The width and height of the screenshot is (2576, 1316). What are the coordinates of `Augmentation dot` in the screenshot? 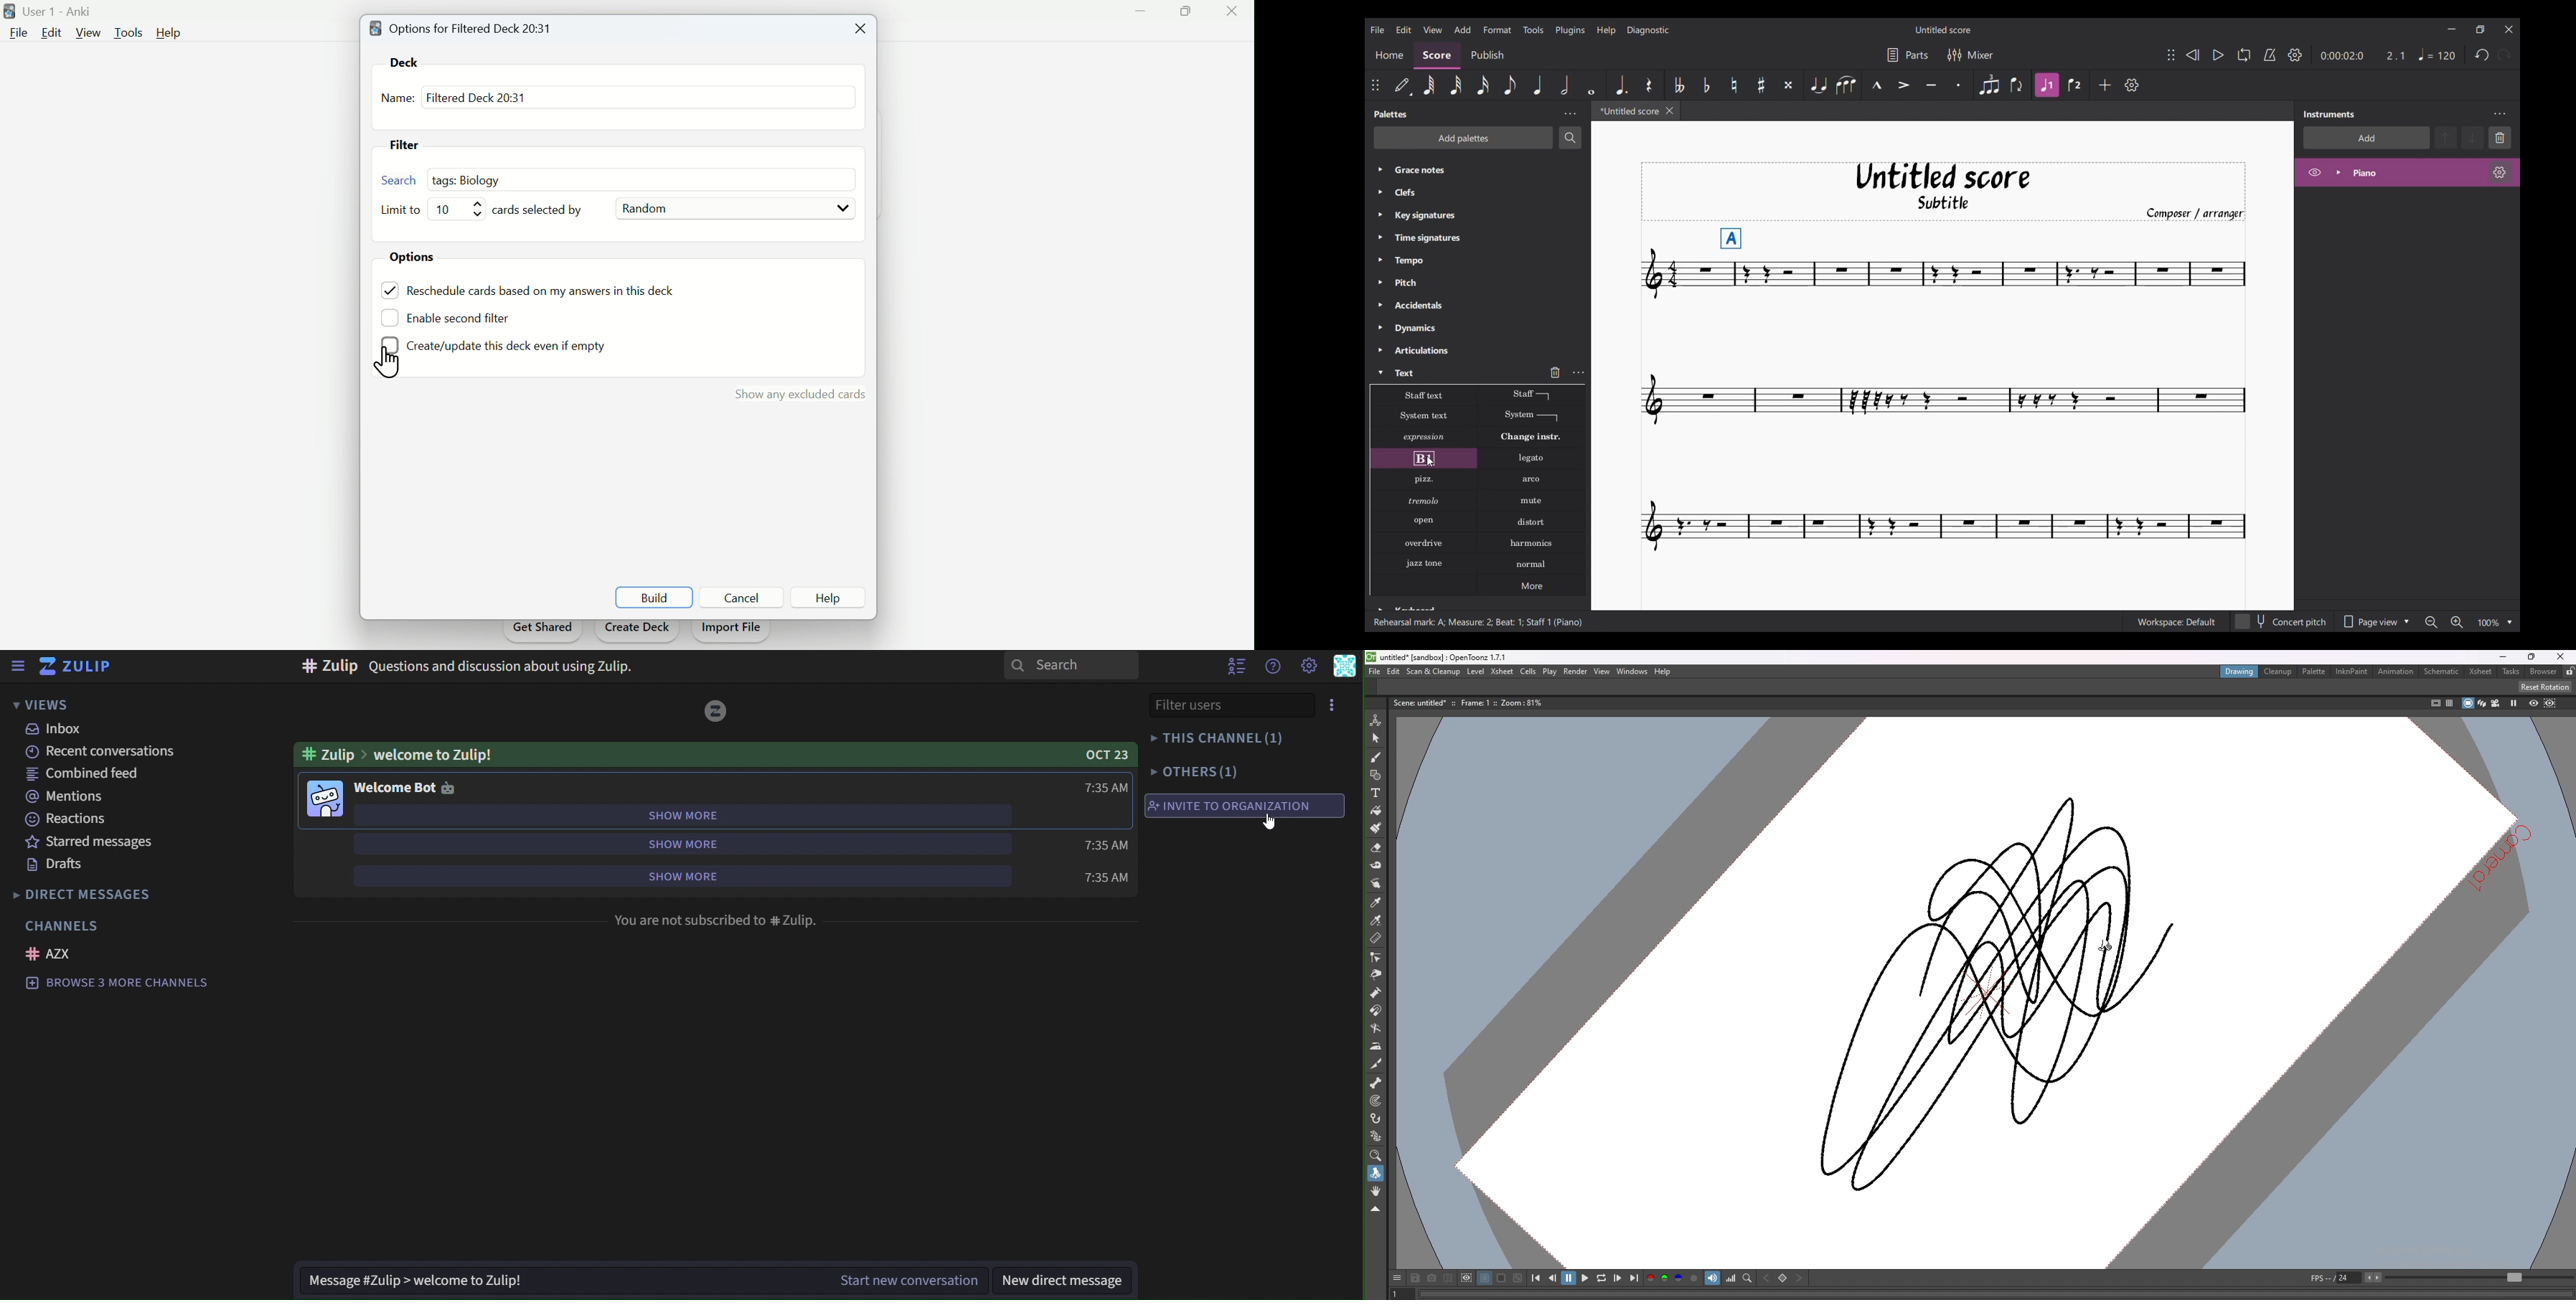 It's located at (1622, 85).